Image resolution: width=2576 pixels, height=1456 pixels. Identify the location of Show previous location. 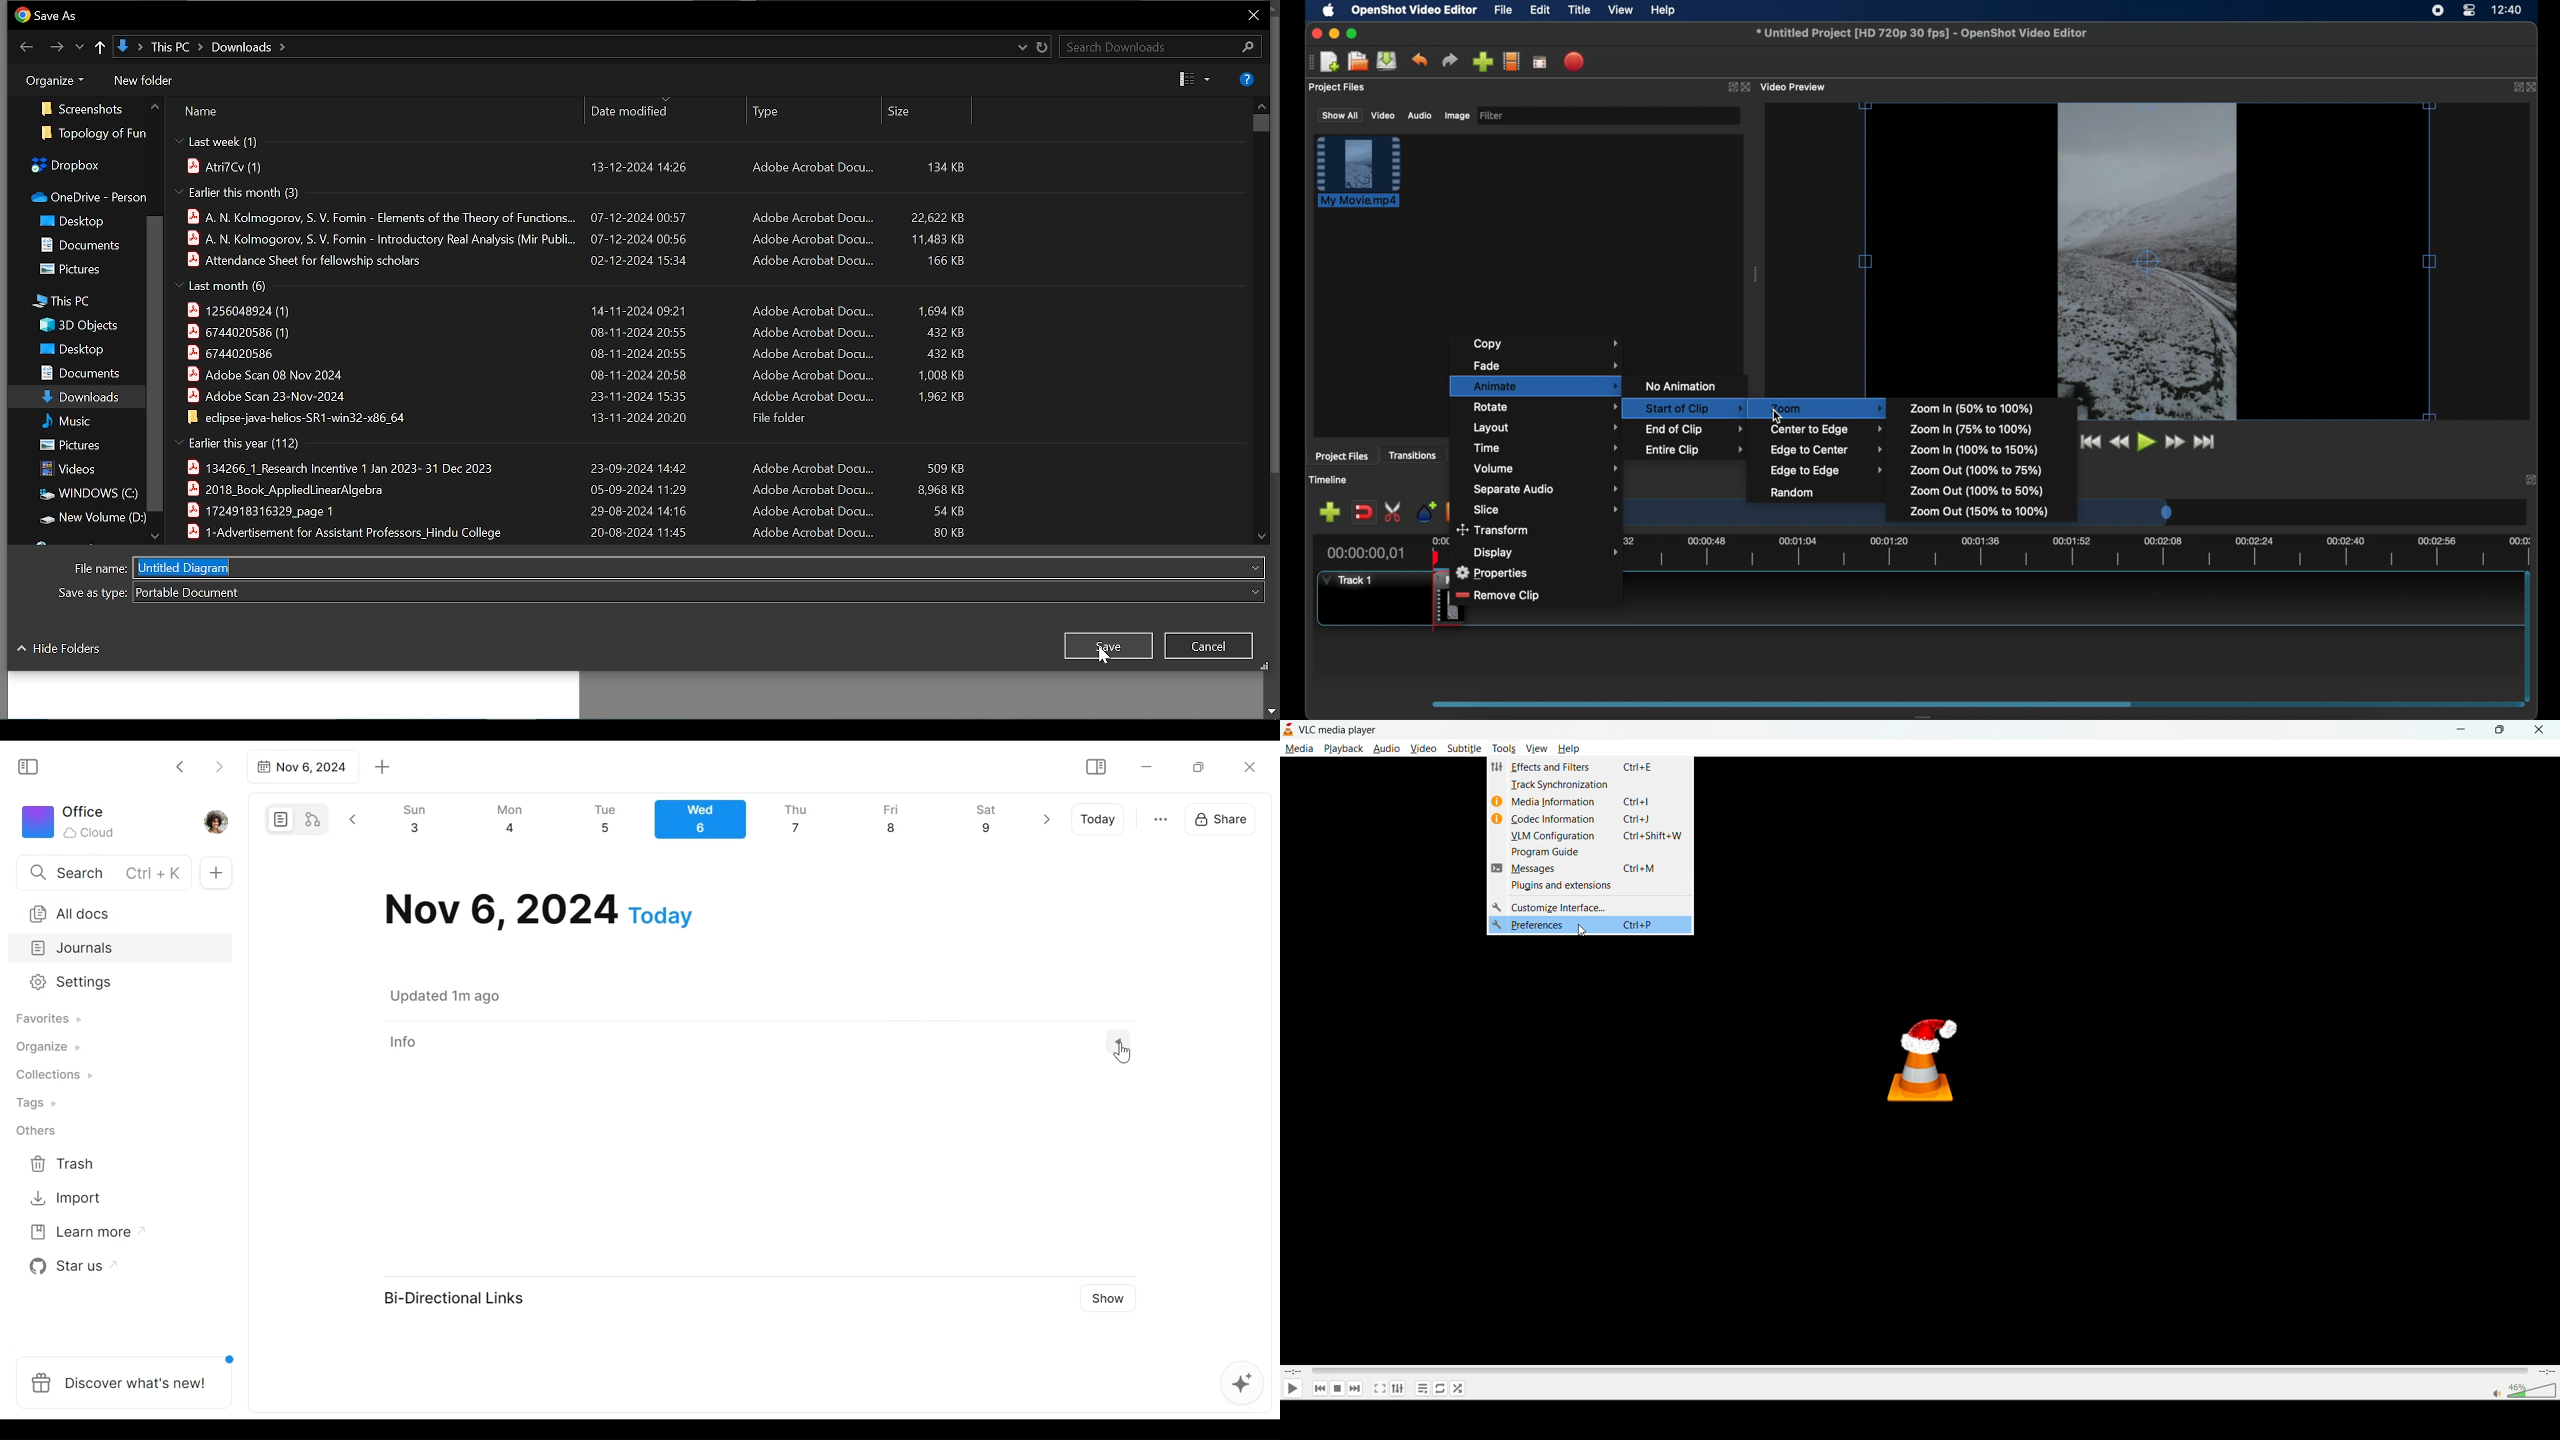
(81, 49).